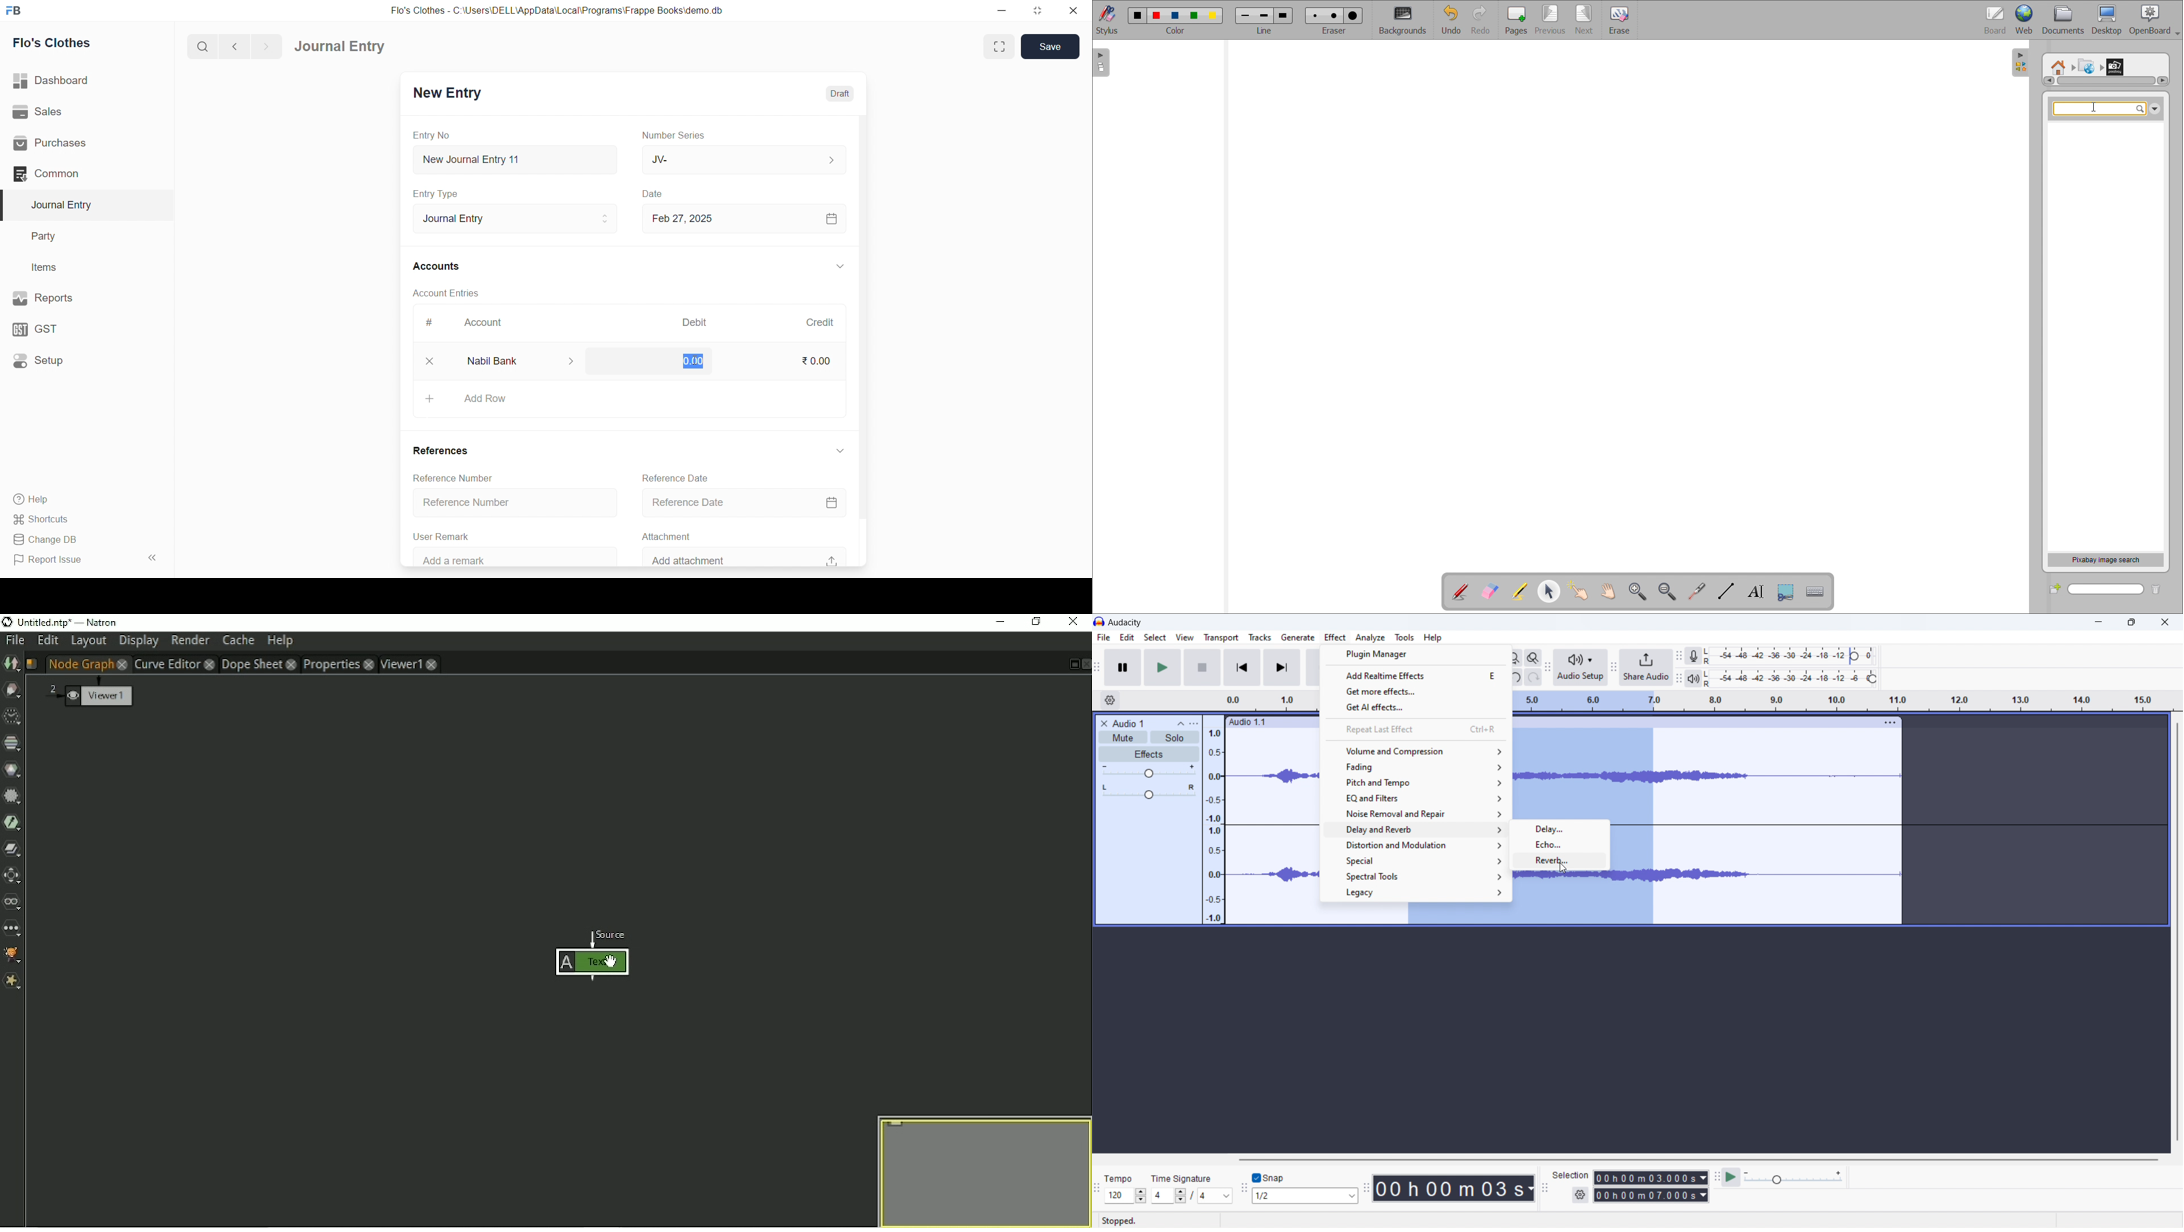 The image size is (2184, 1232). I want to click on tools, so click(1405, 637).